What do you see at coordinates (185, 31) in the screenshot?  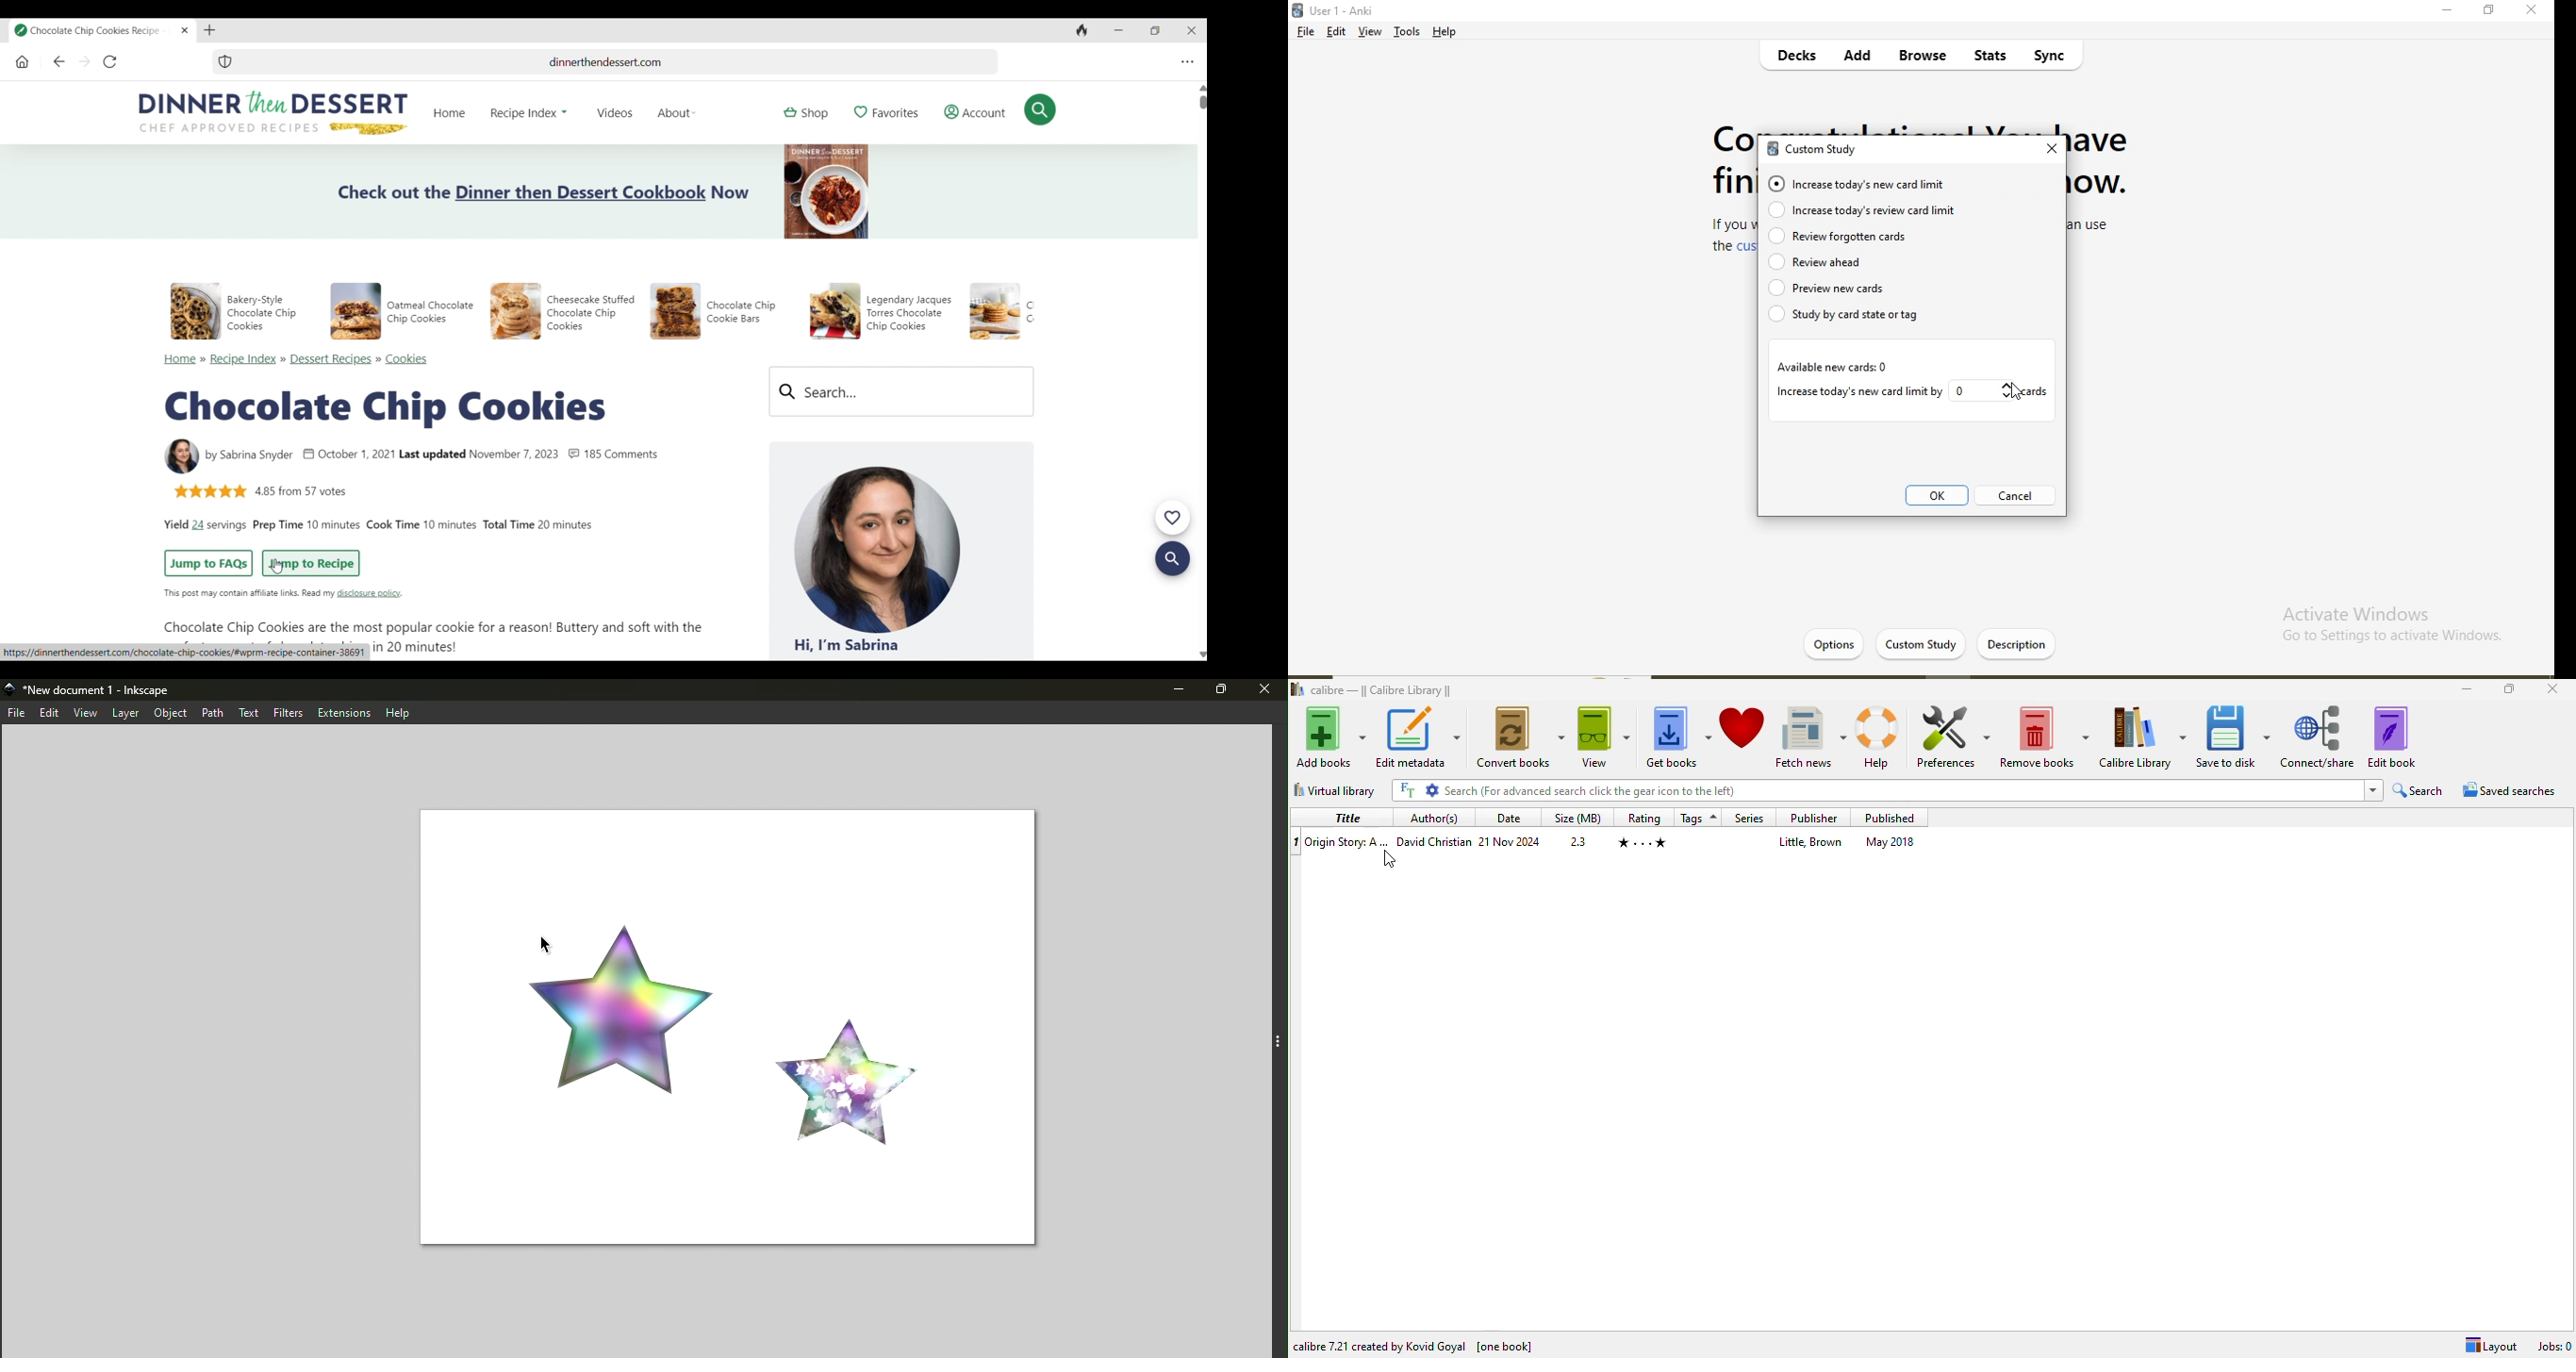 I see `Close tab` at bounding box center [185, 31].